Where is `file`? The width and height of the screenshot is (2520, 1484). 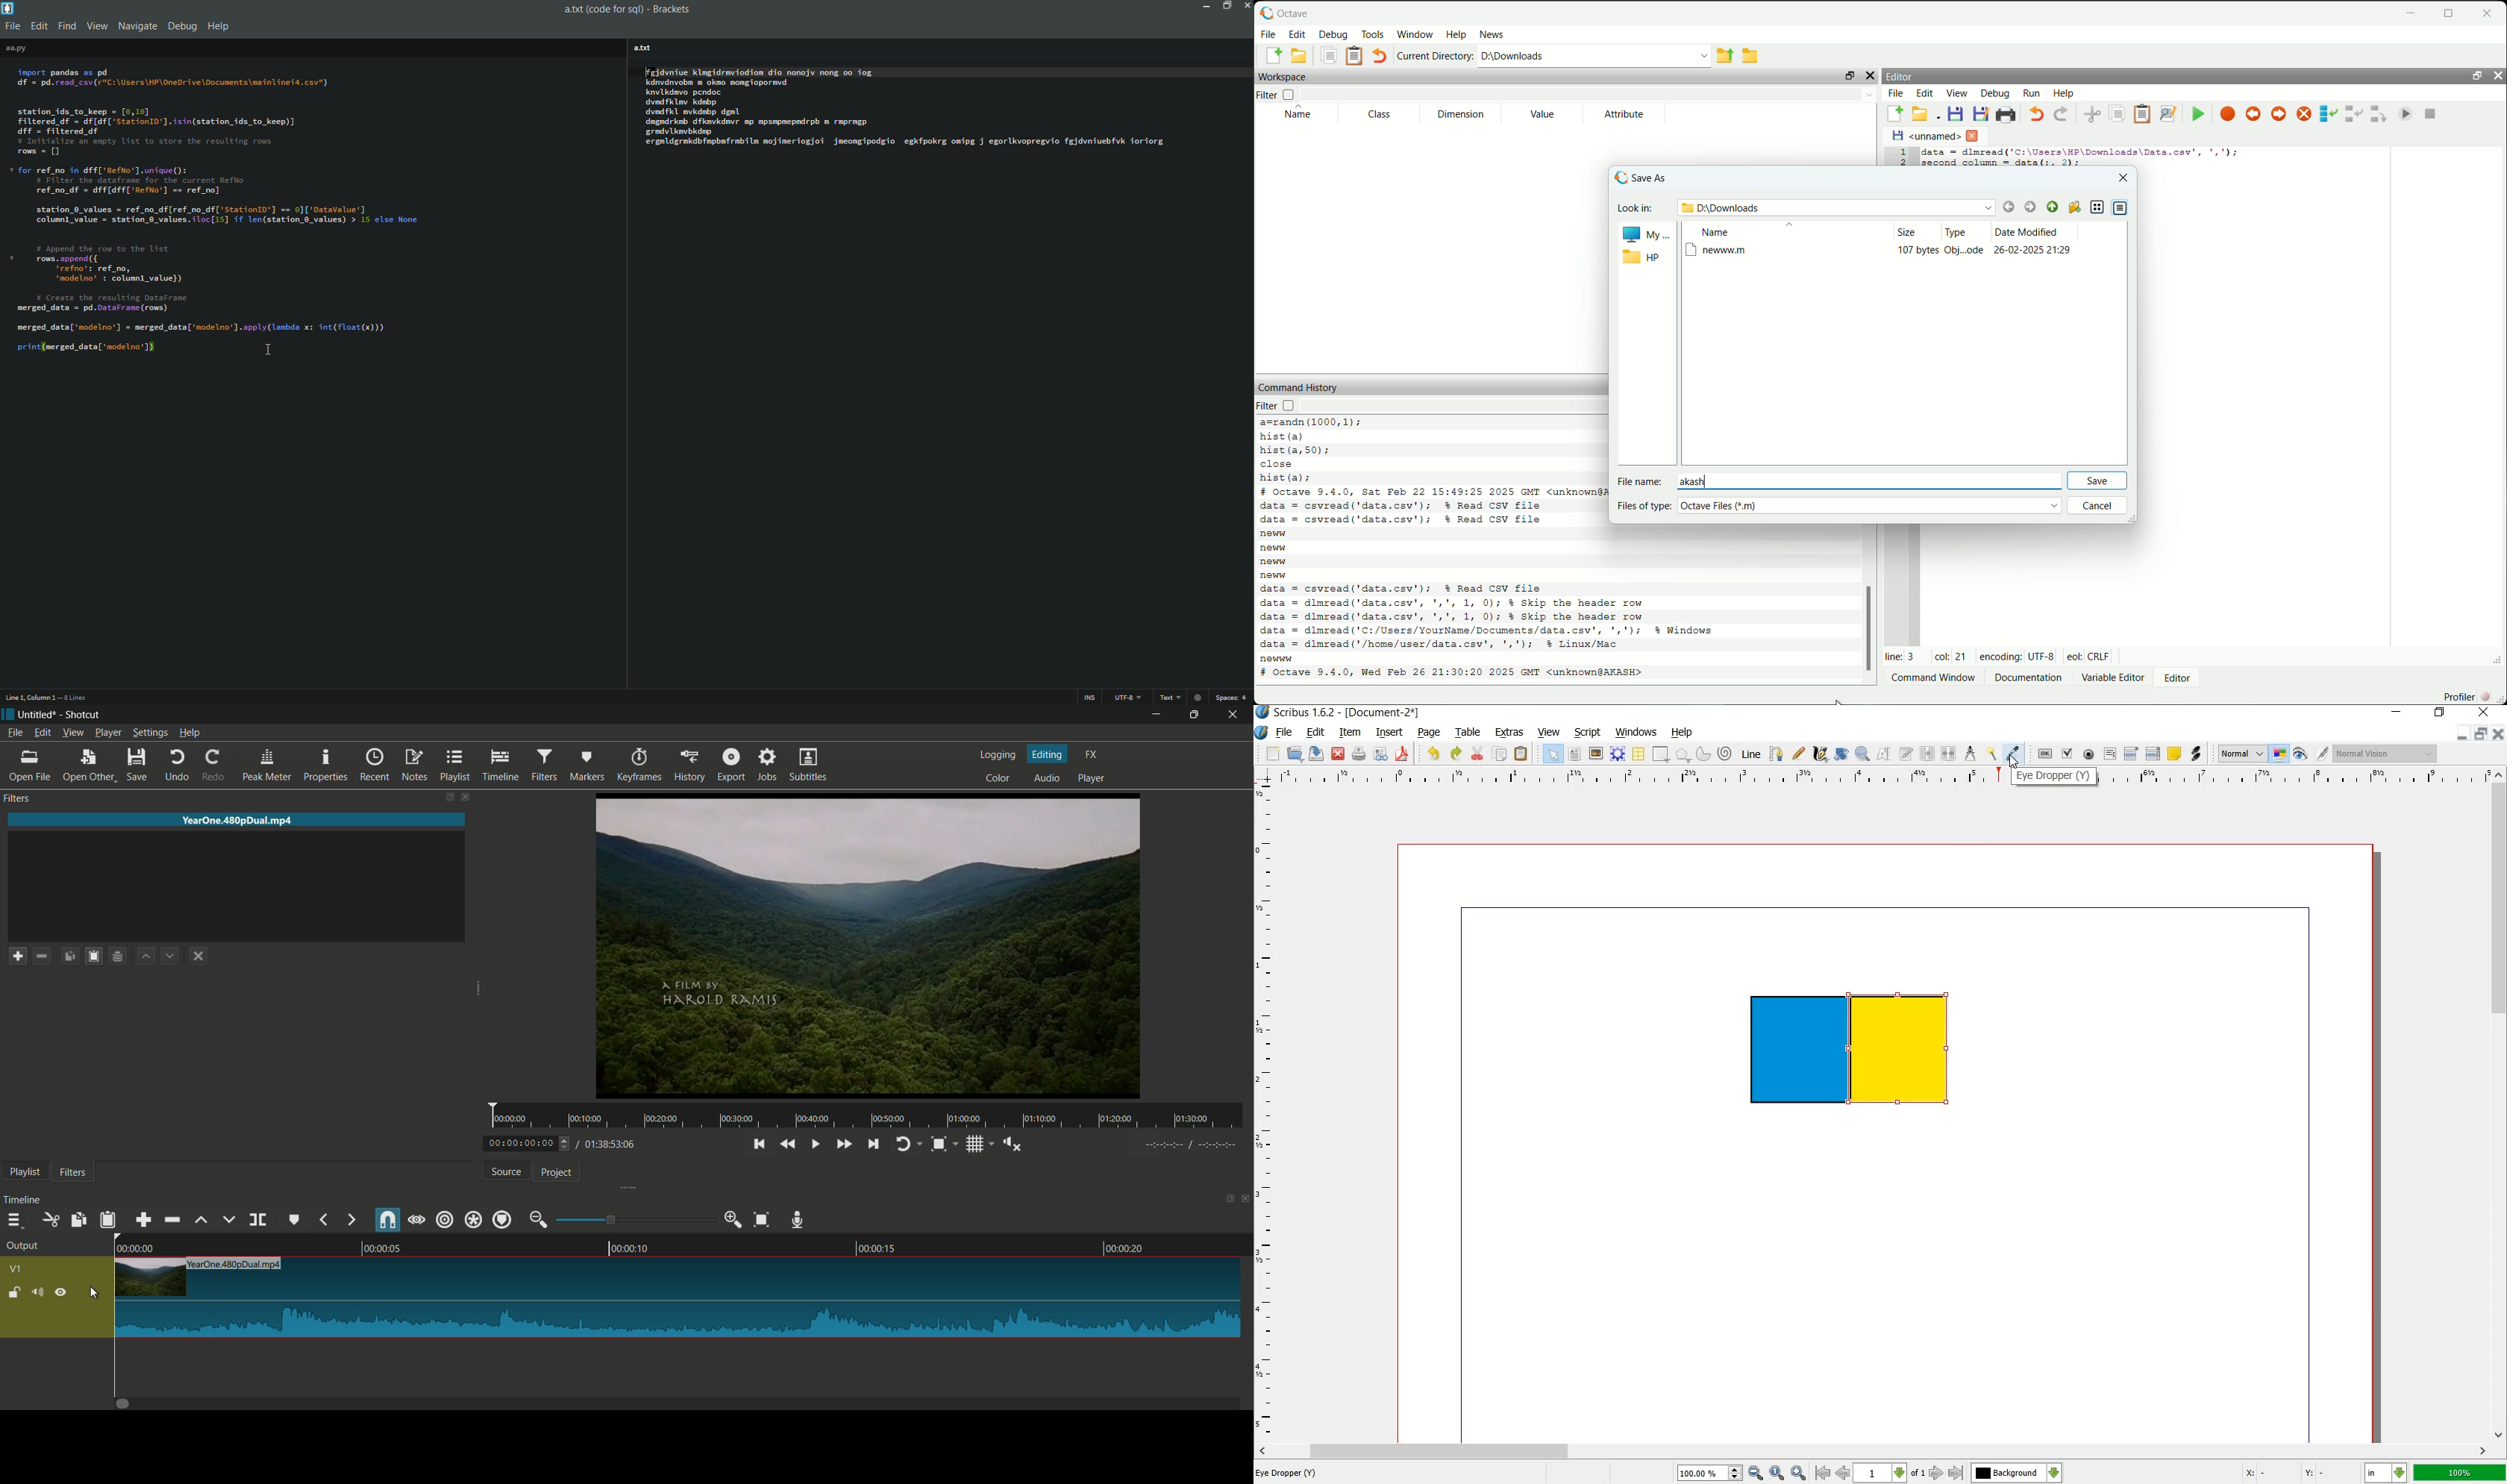 file is located at coordinates (1894, 95).